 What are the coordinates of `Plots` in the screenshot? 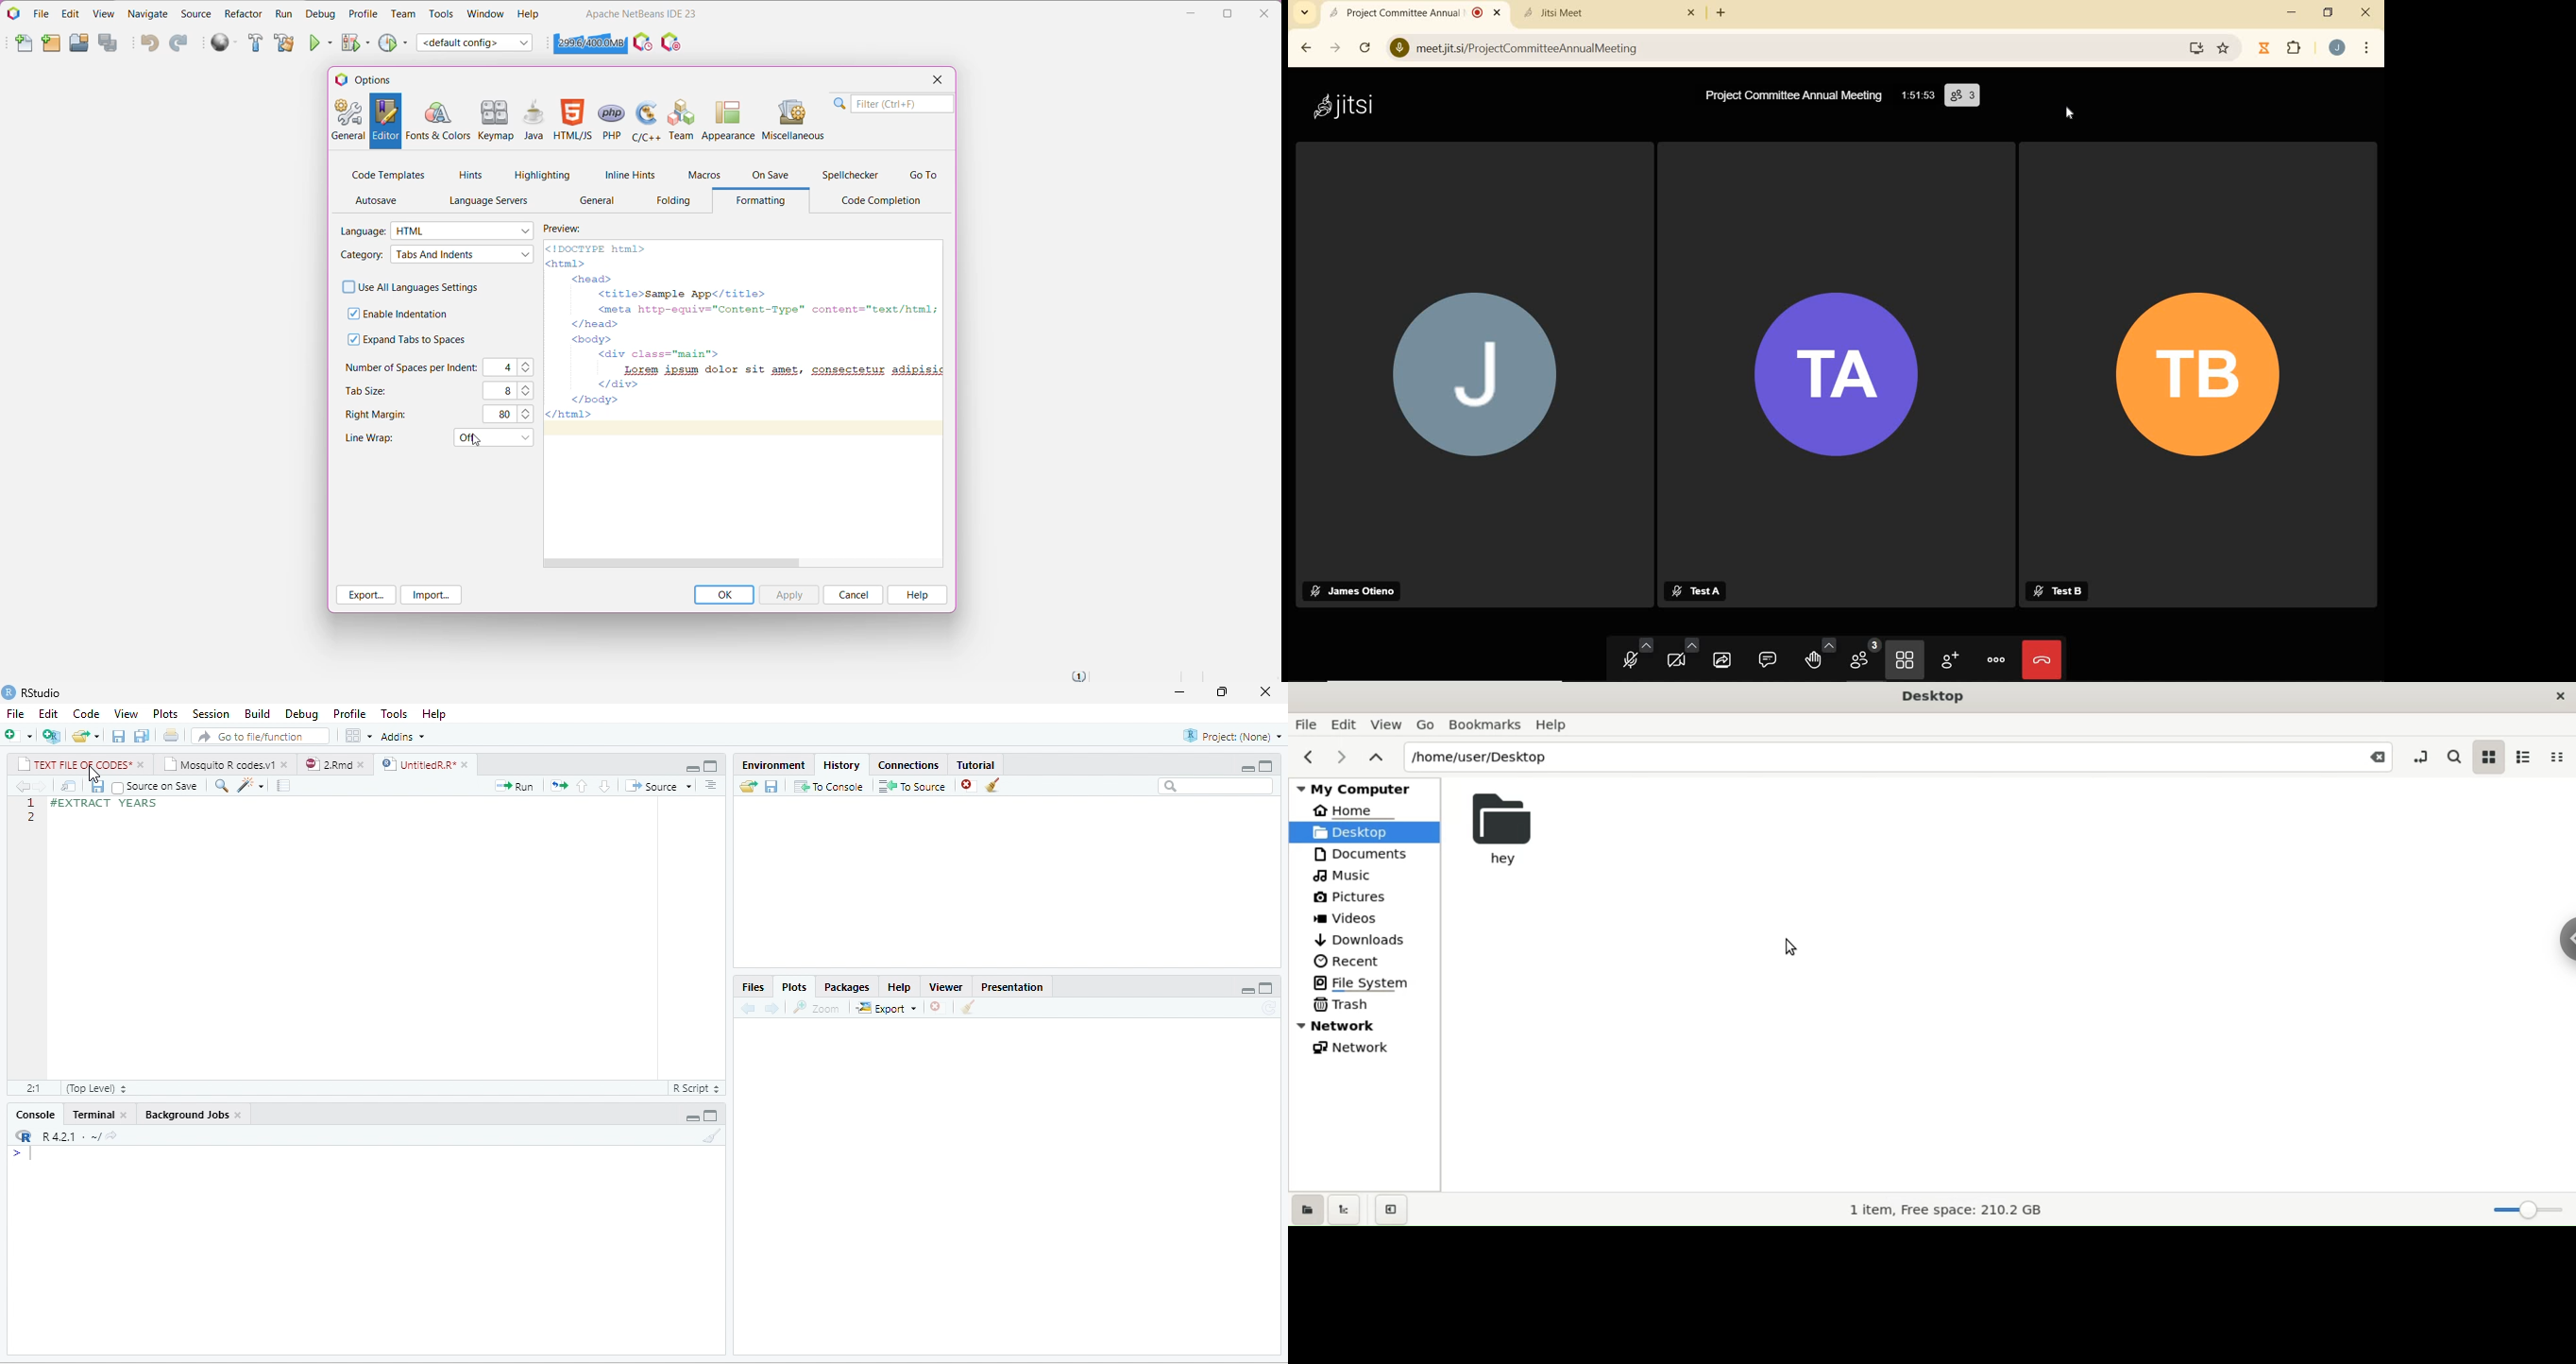 It's located at (794, 986).